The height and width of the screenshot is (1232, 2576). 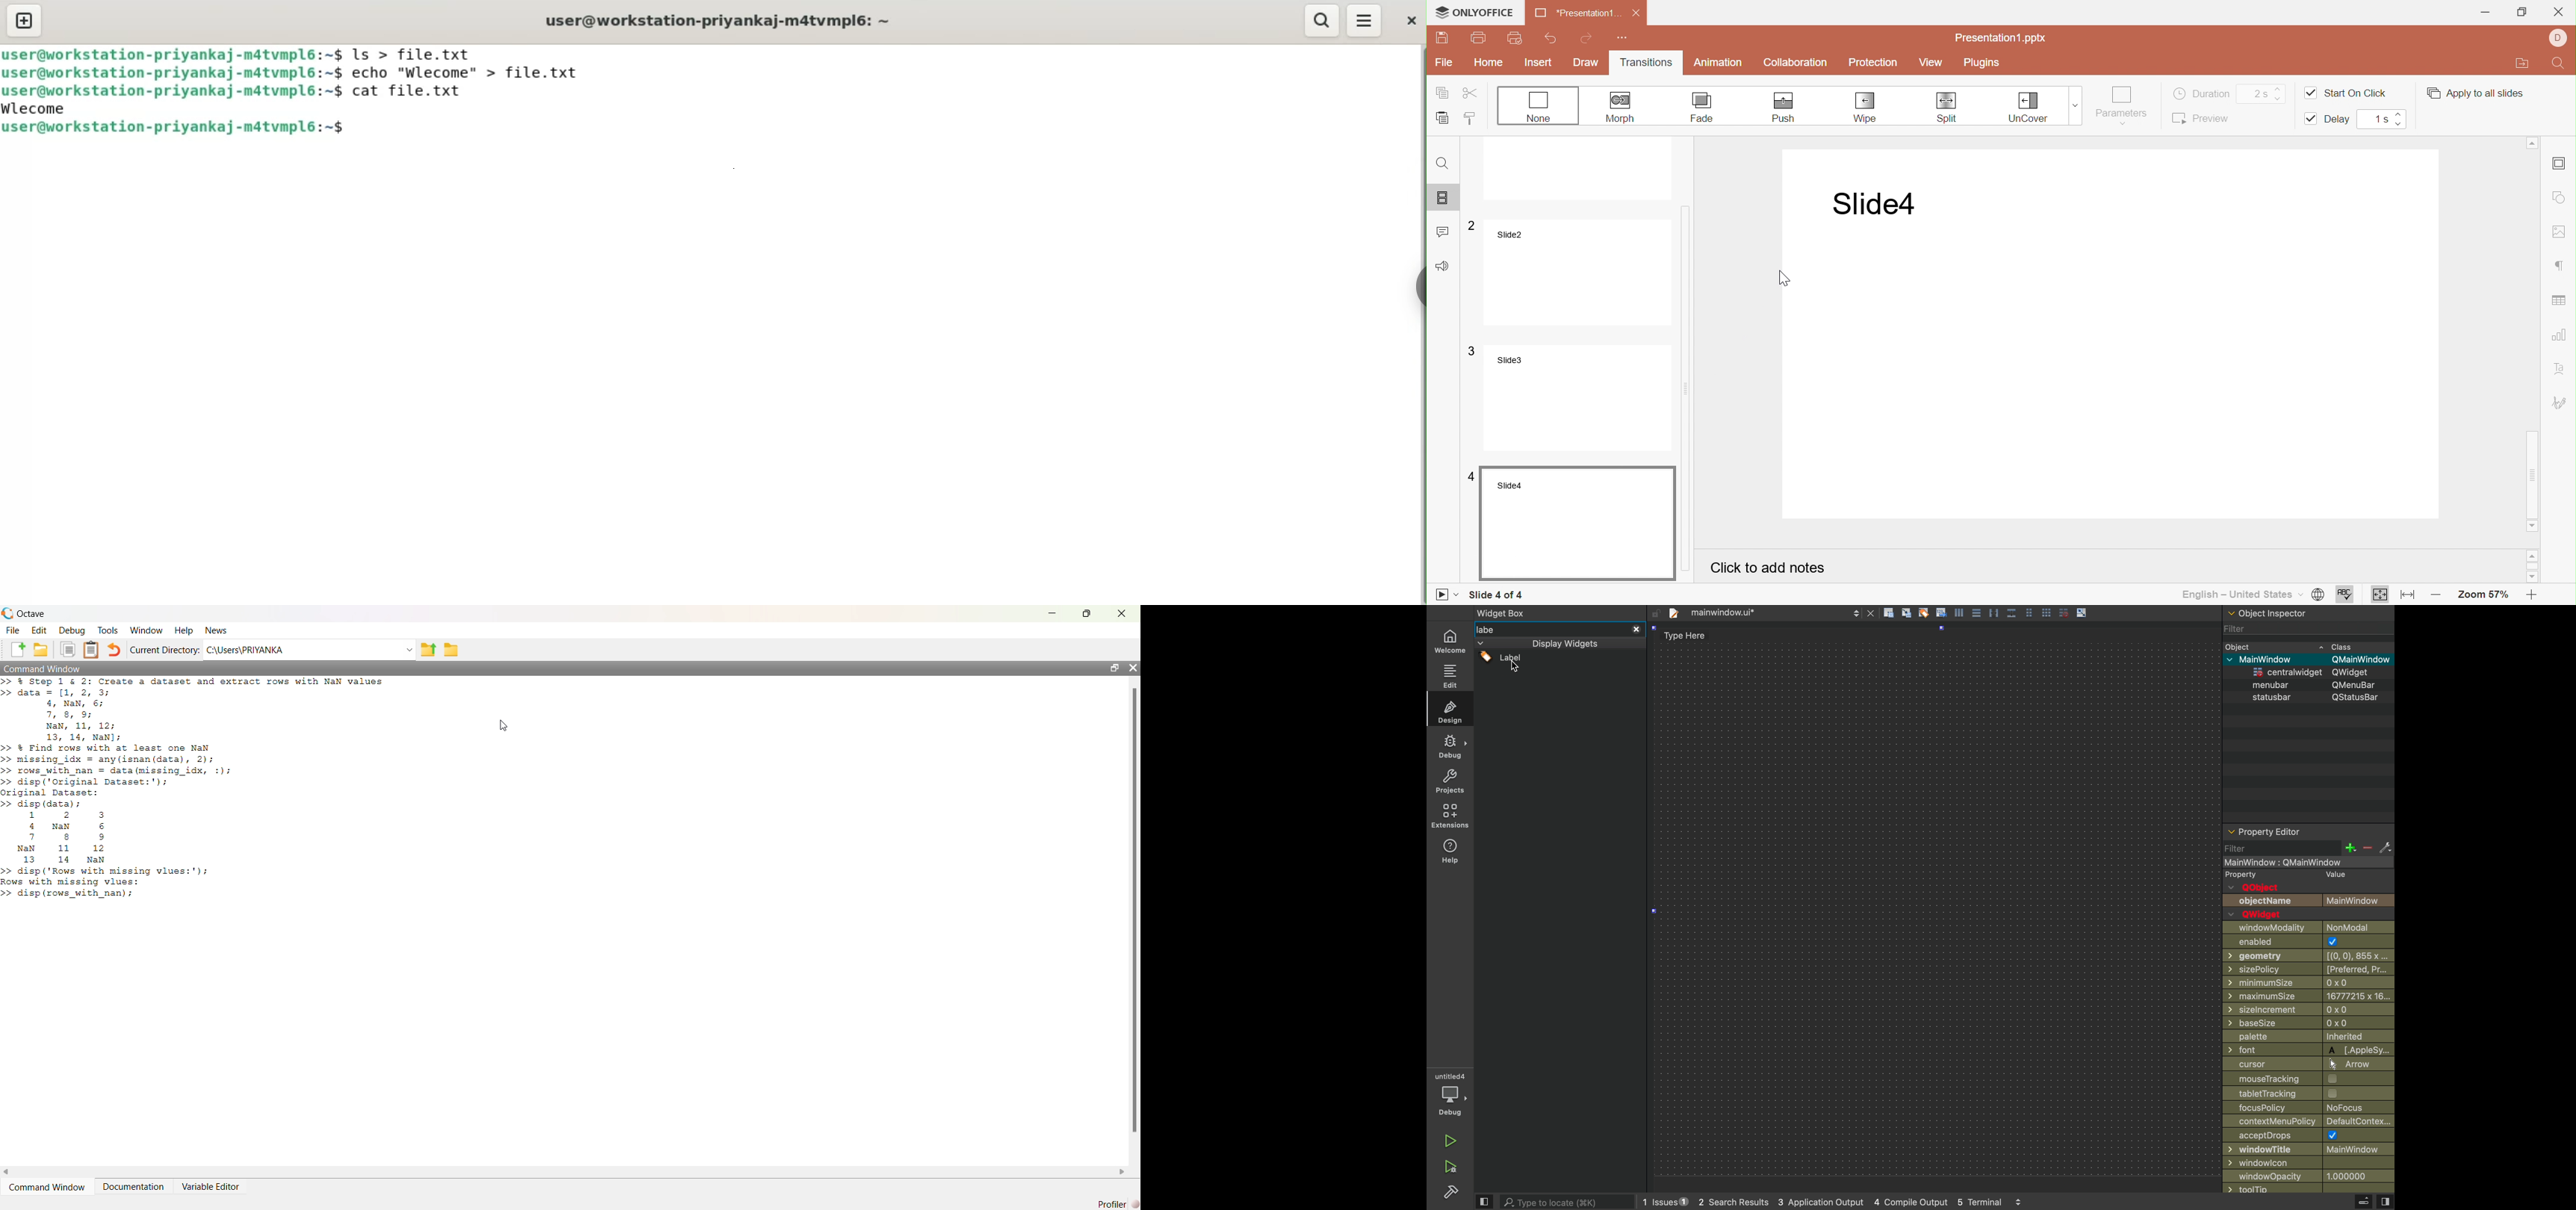 I want to click on cat file.txt, so click(x=416, y=96).